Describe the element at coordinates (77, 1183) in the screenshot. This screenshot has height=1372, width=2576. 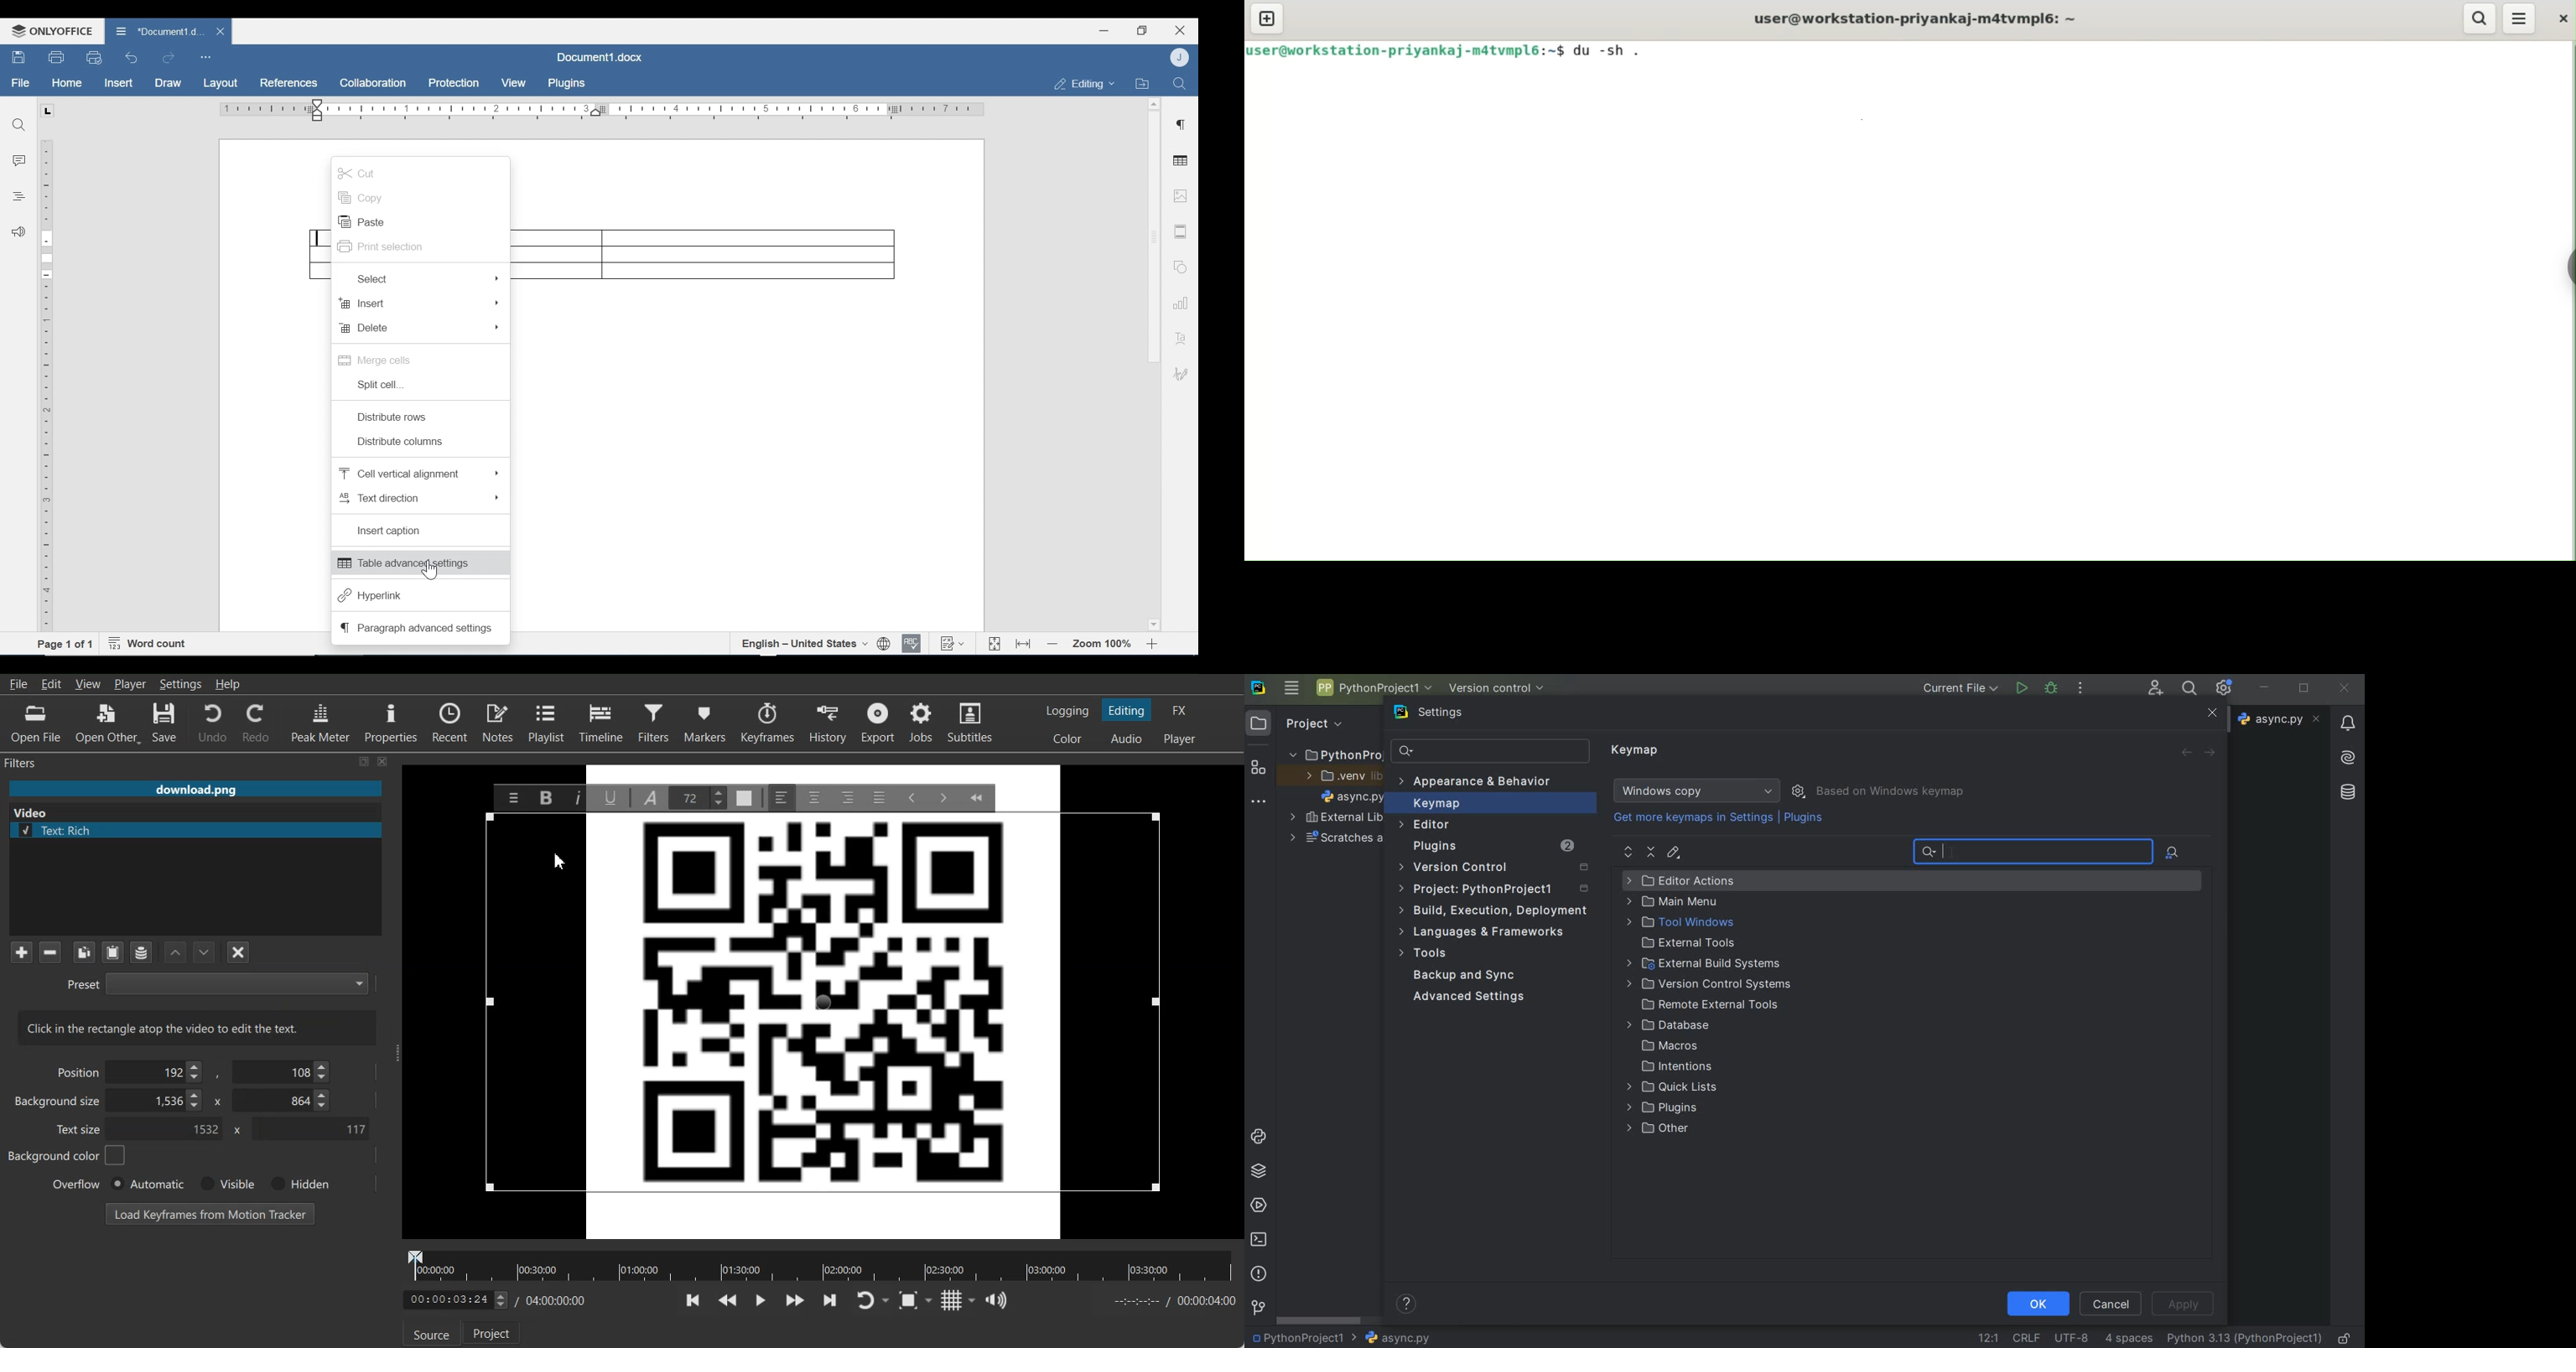
I see `Overflow` at that location.